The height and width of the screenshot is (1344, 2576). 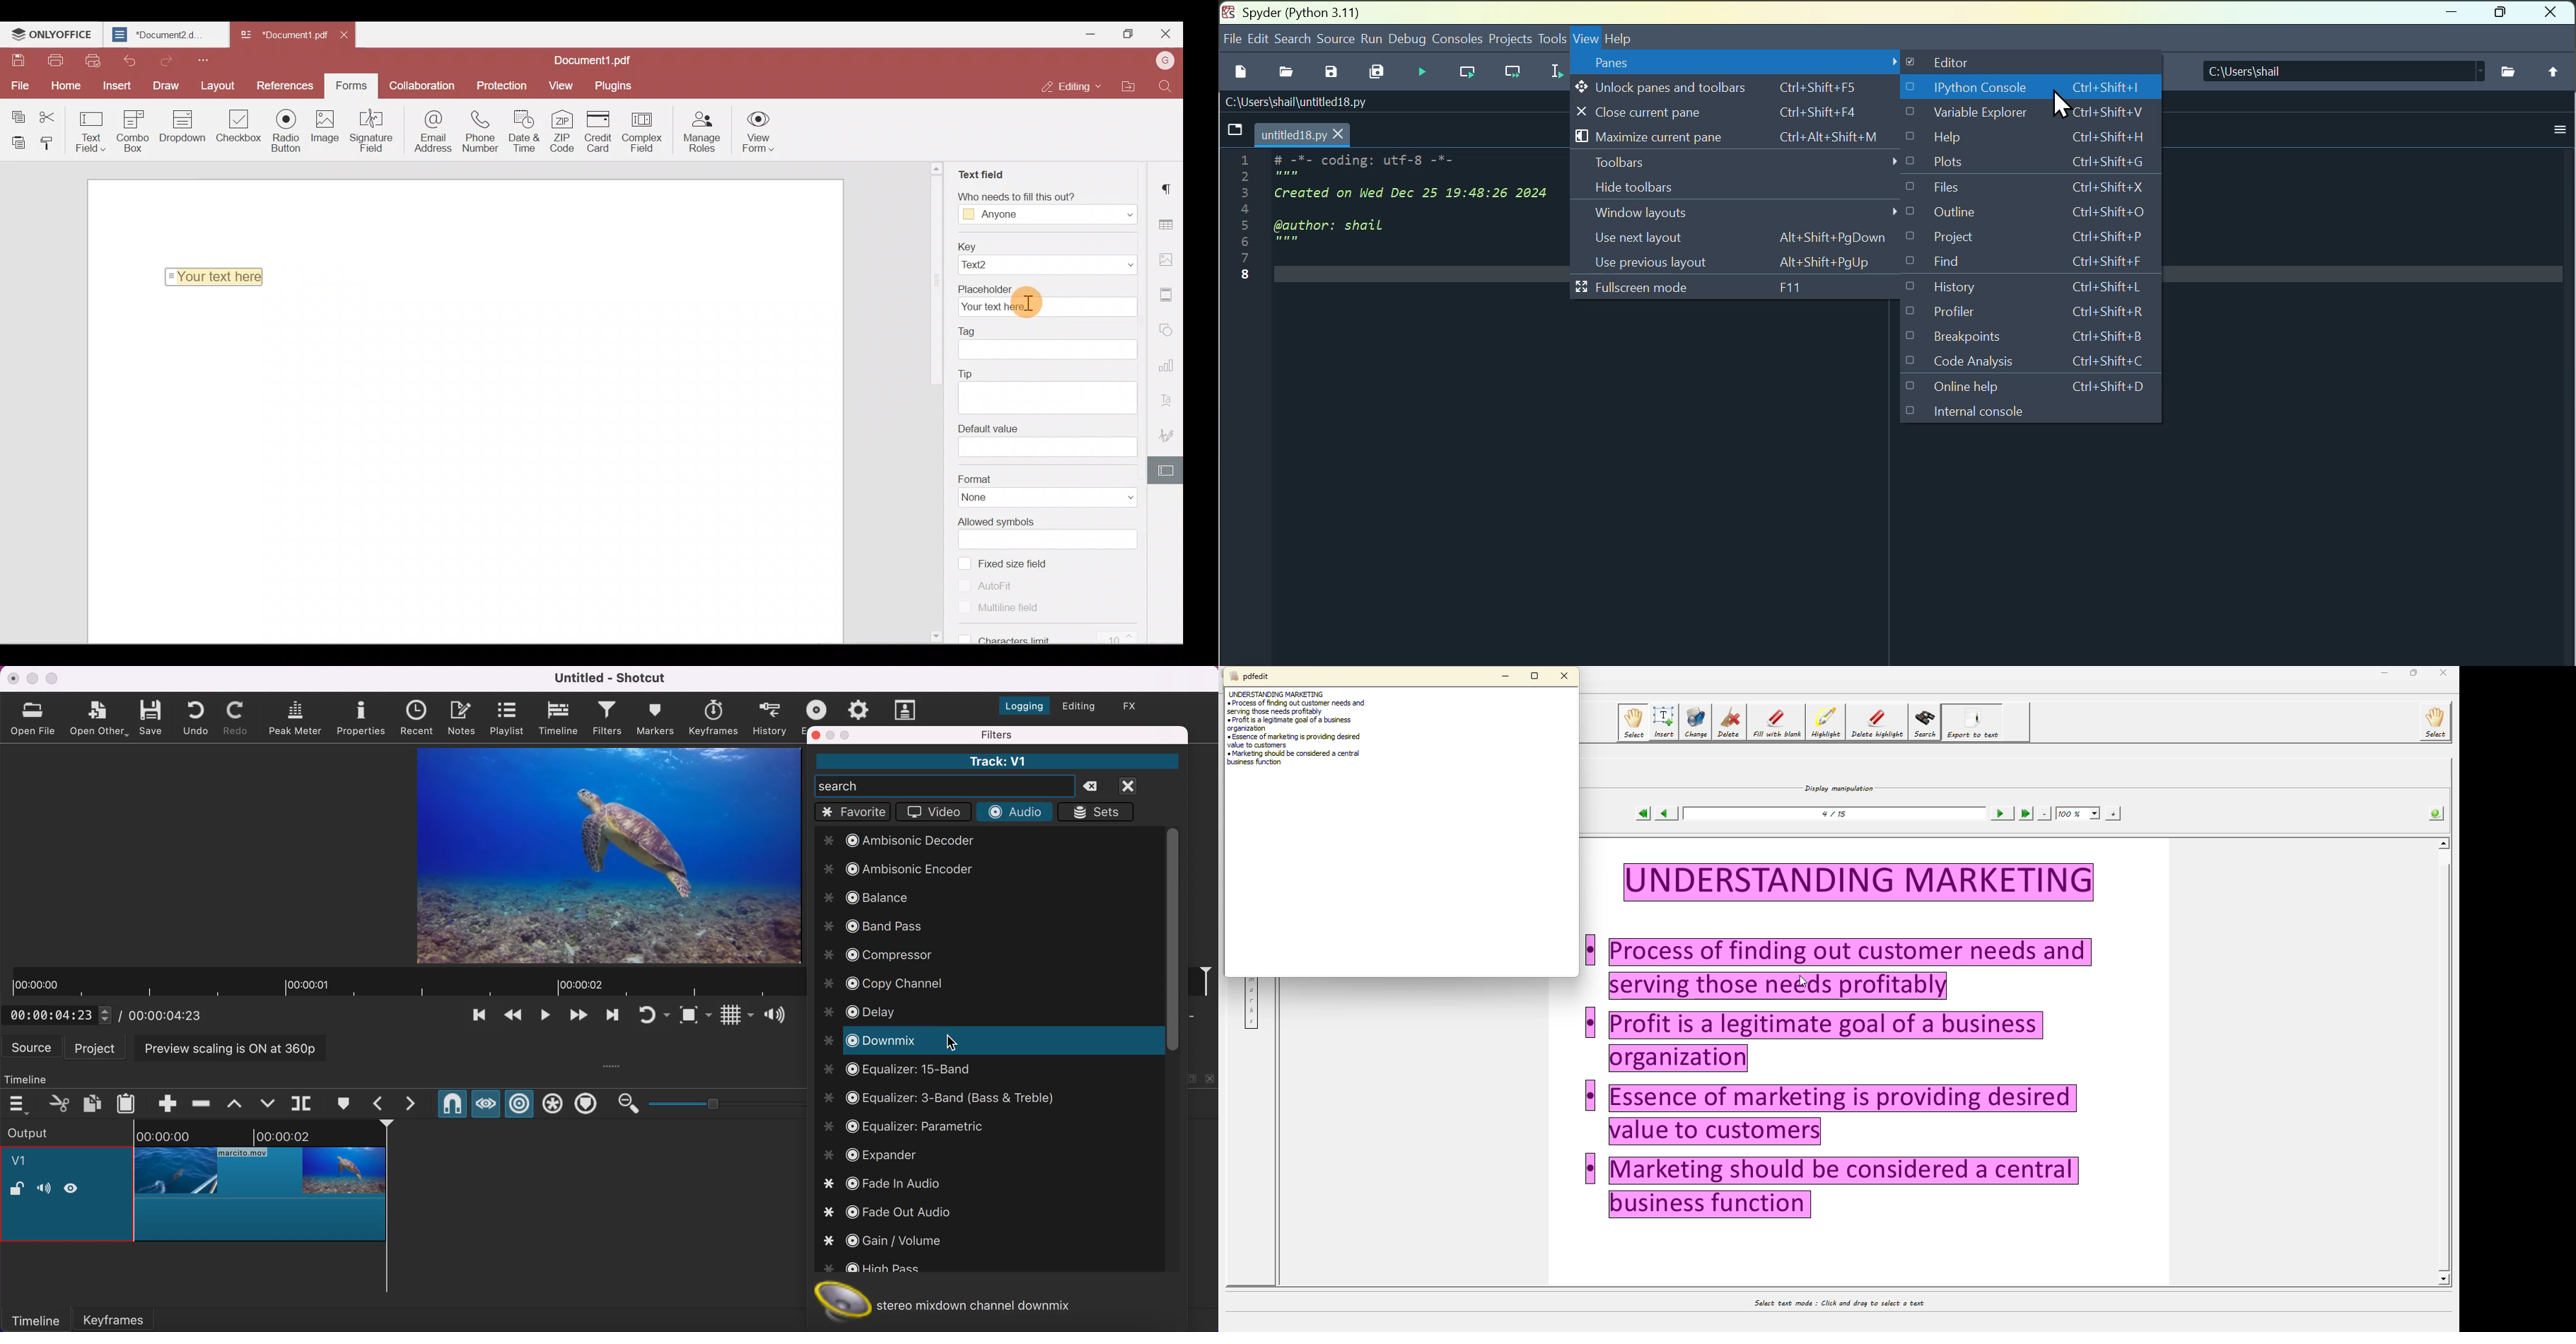 I want to click on preview scaling is on at 360p, so click(x=236, y=1047).